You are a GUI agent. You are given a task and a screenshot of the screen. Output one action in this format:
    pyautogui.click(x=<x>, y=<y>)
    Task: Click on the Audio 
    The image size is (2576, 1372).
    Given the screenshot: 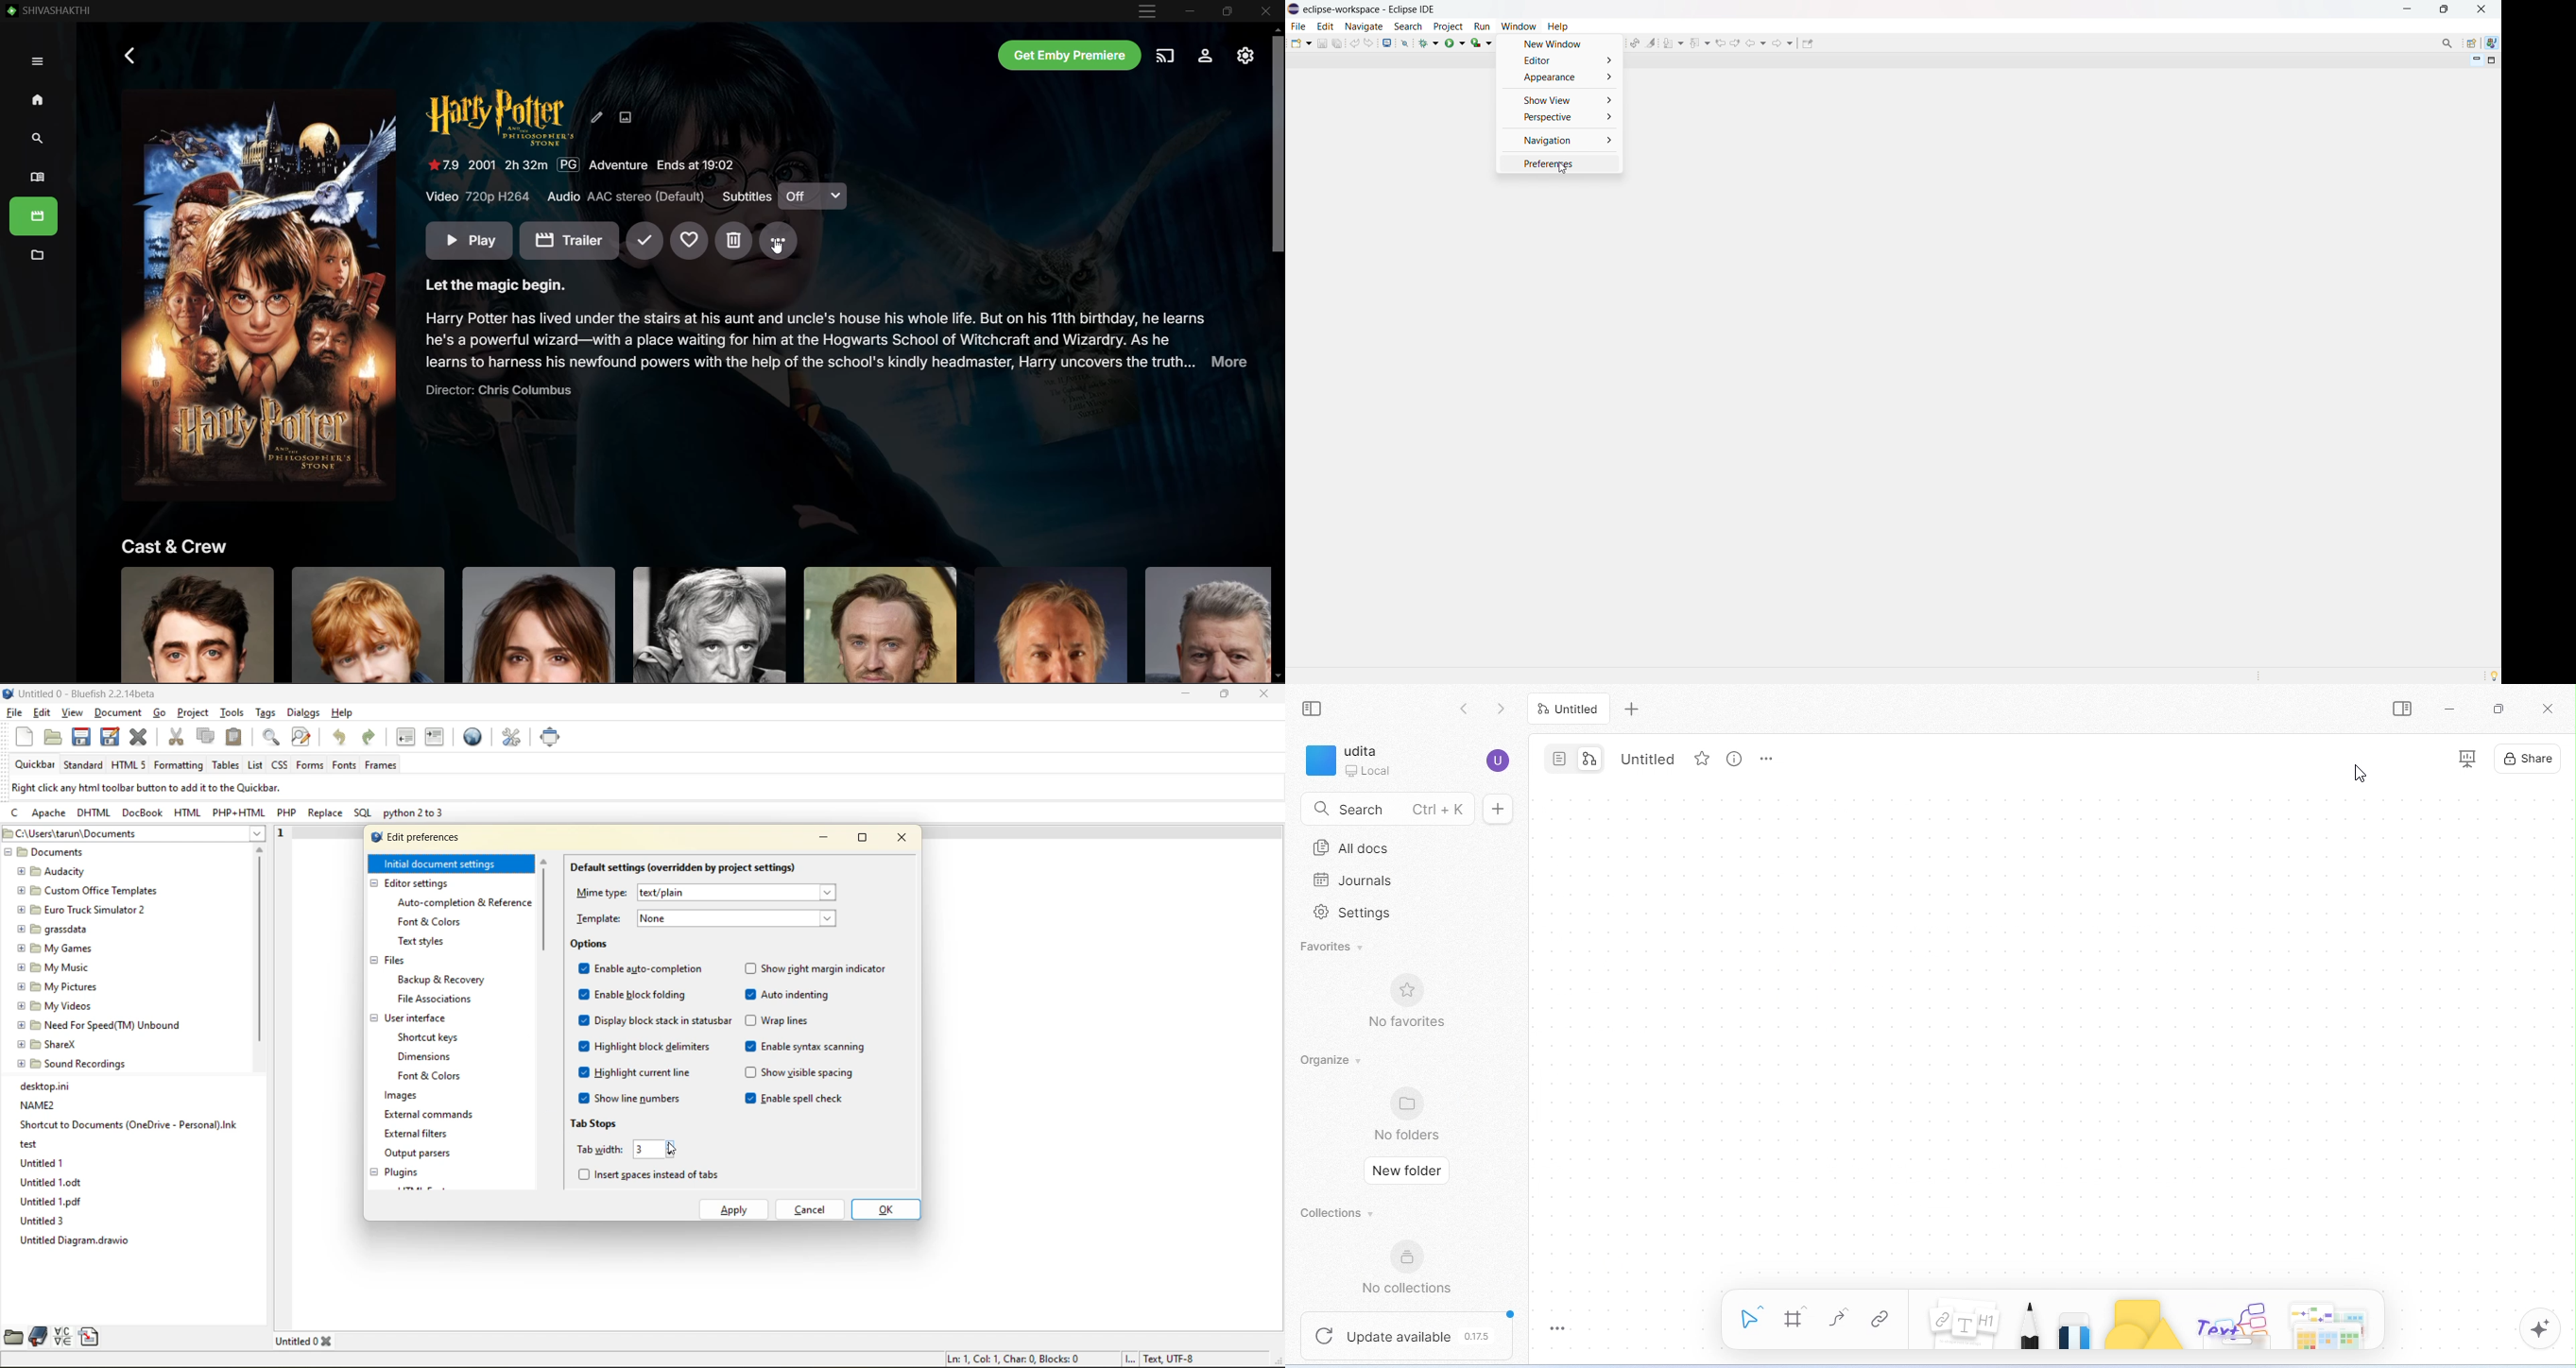 What is the action you would take?
    pyautogui.click(x=628, y=197)
    